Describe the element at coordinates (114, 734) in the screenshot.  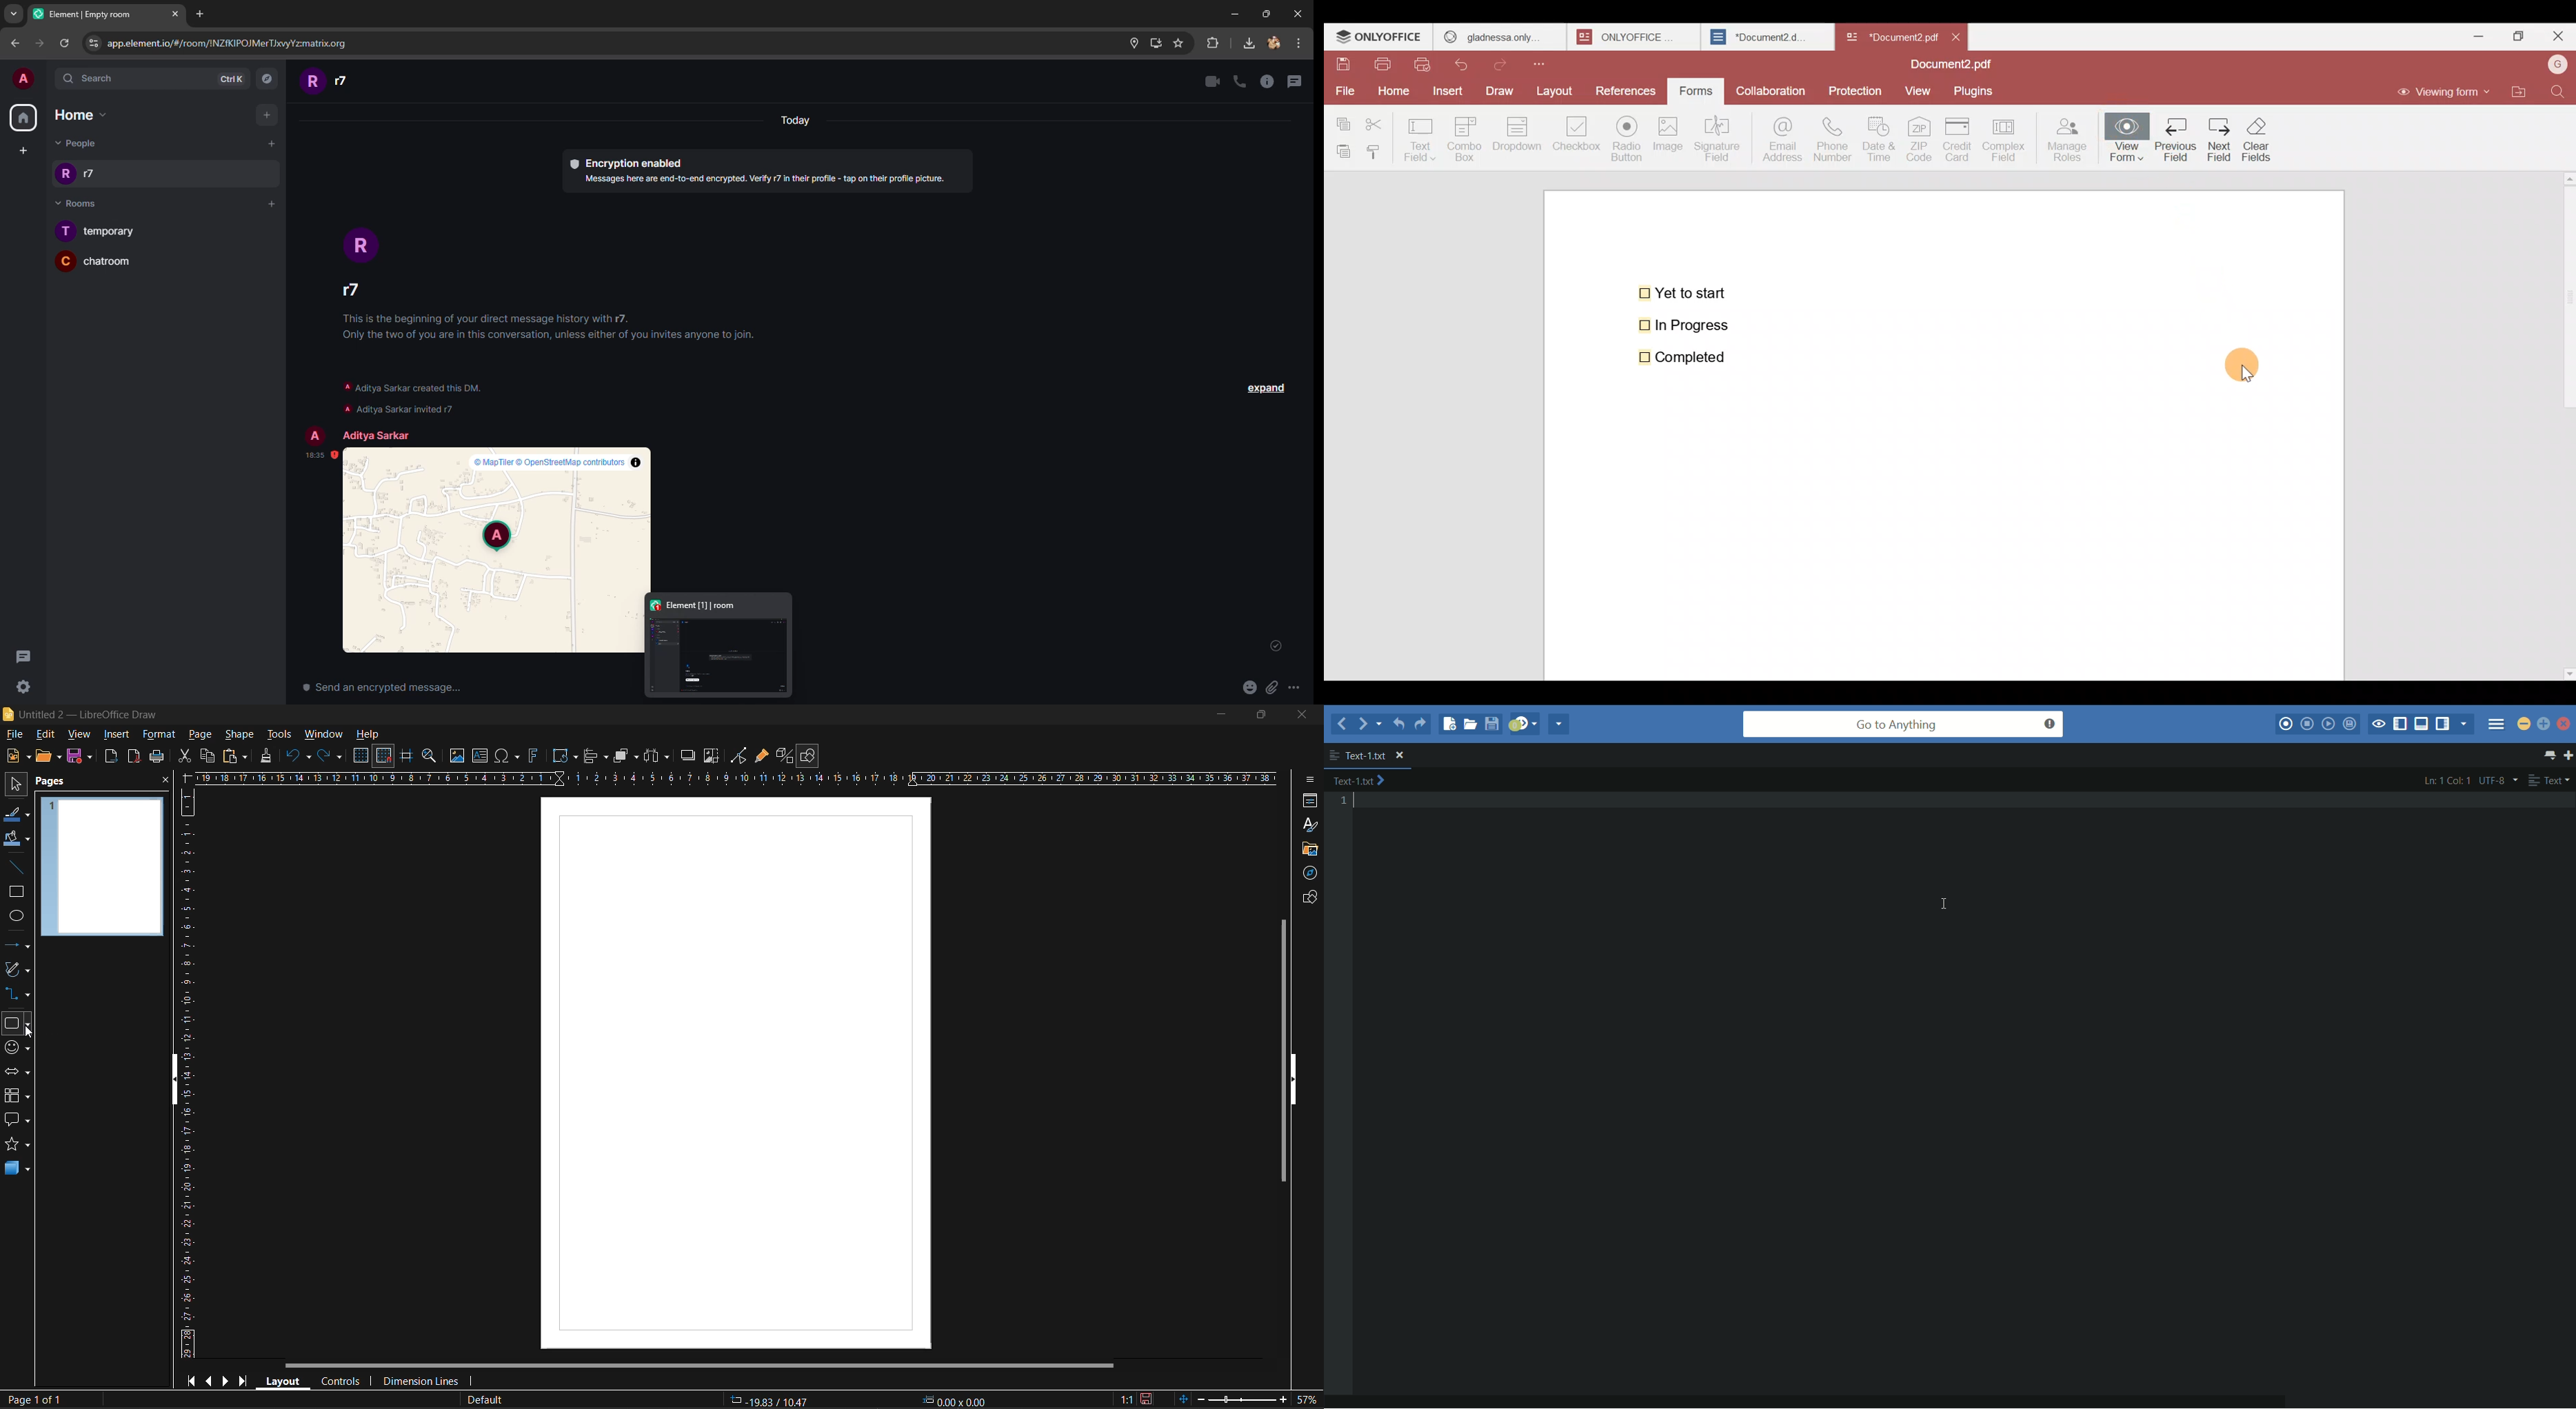
I see `insert` at that location.